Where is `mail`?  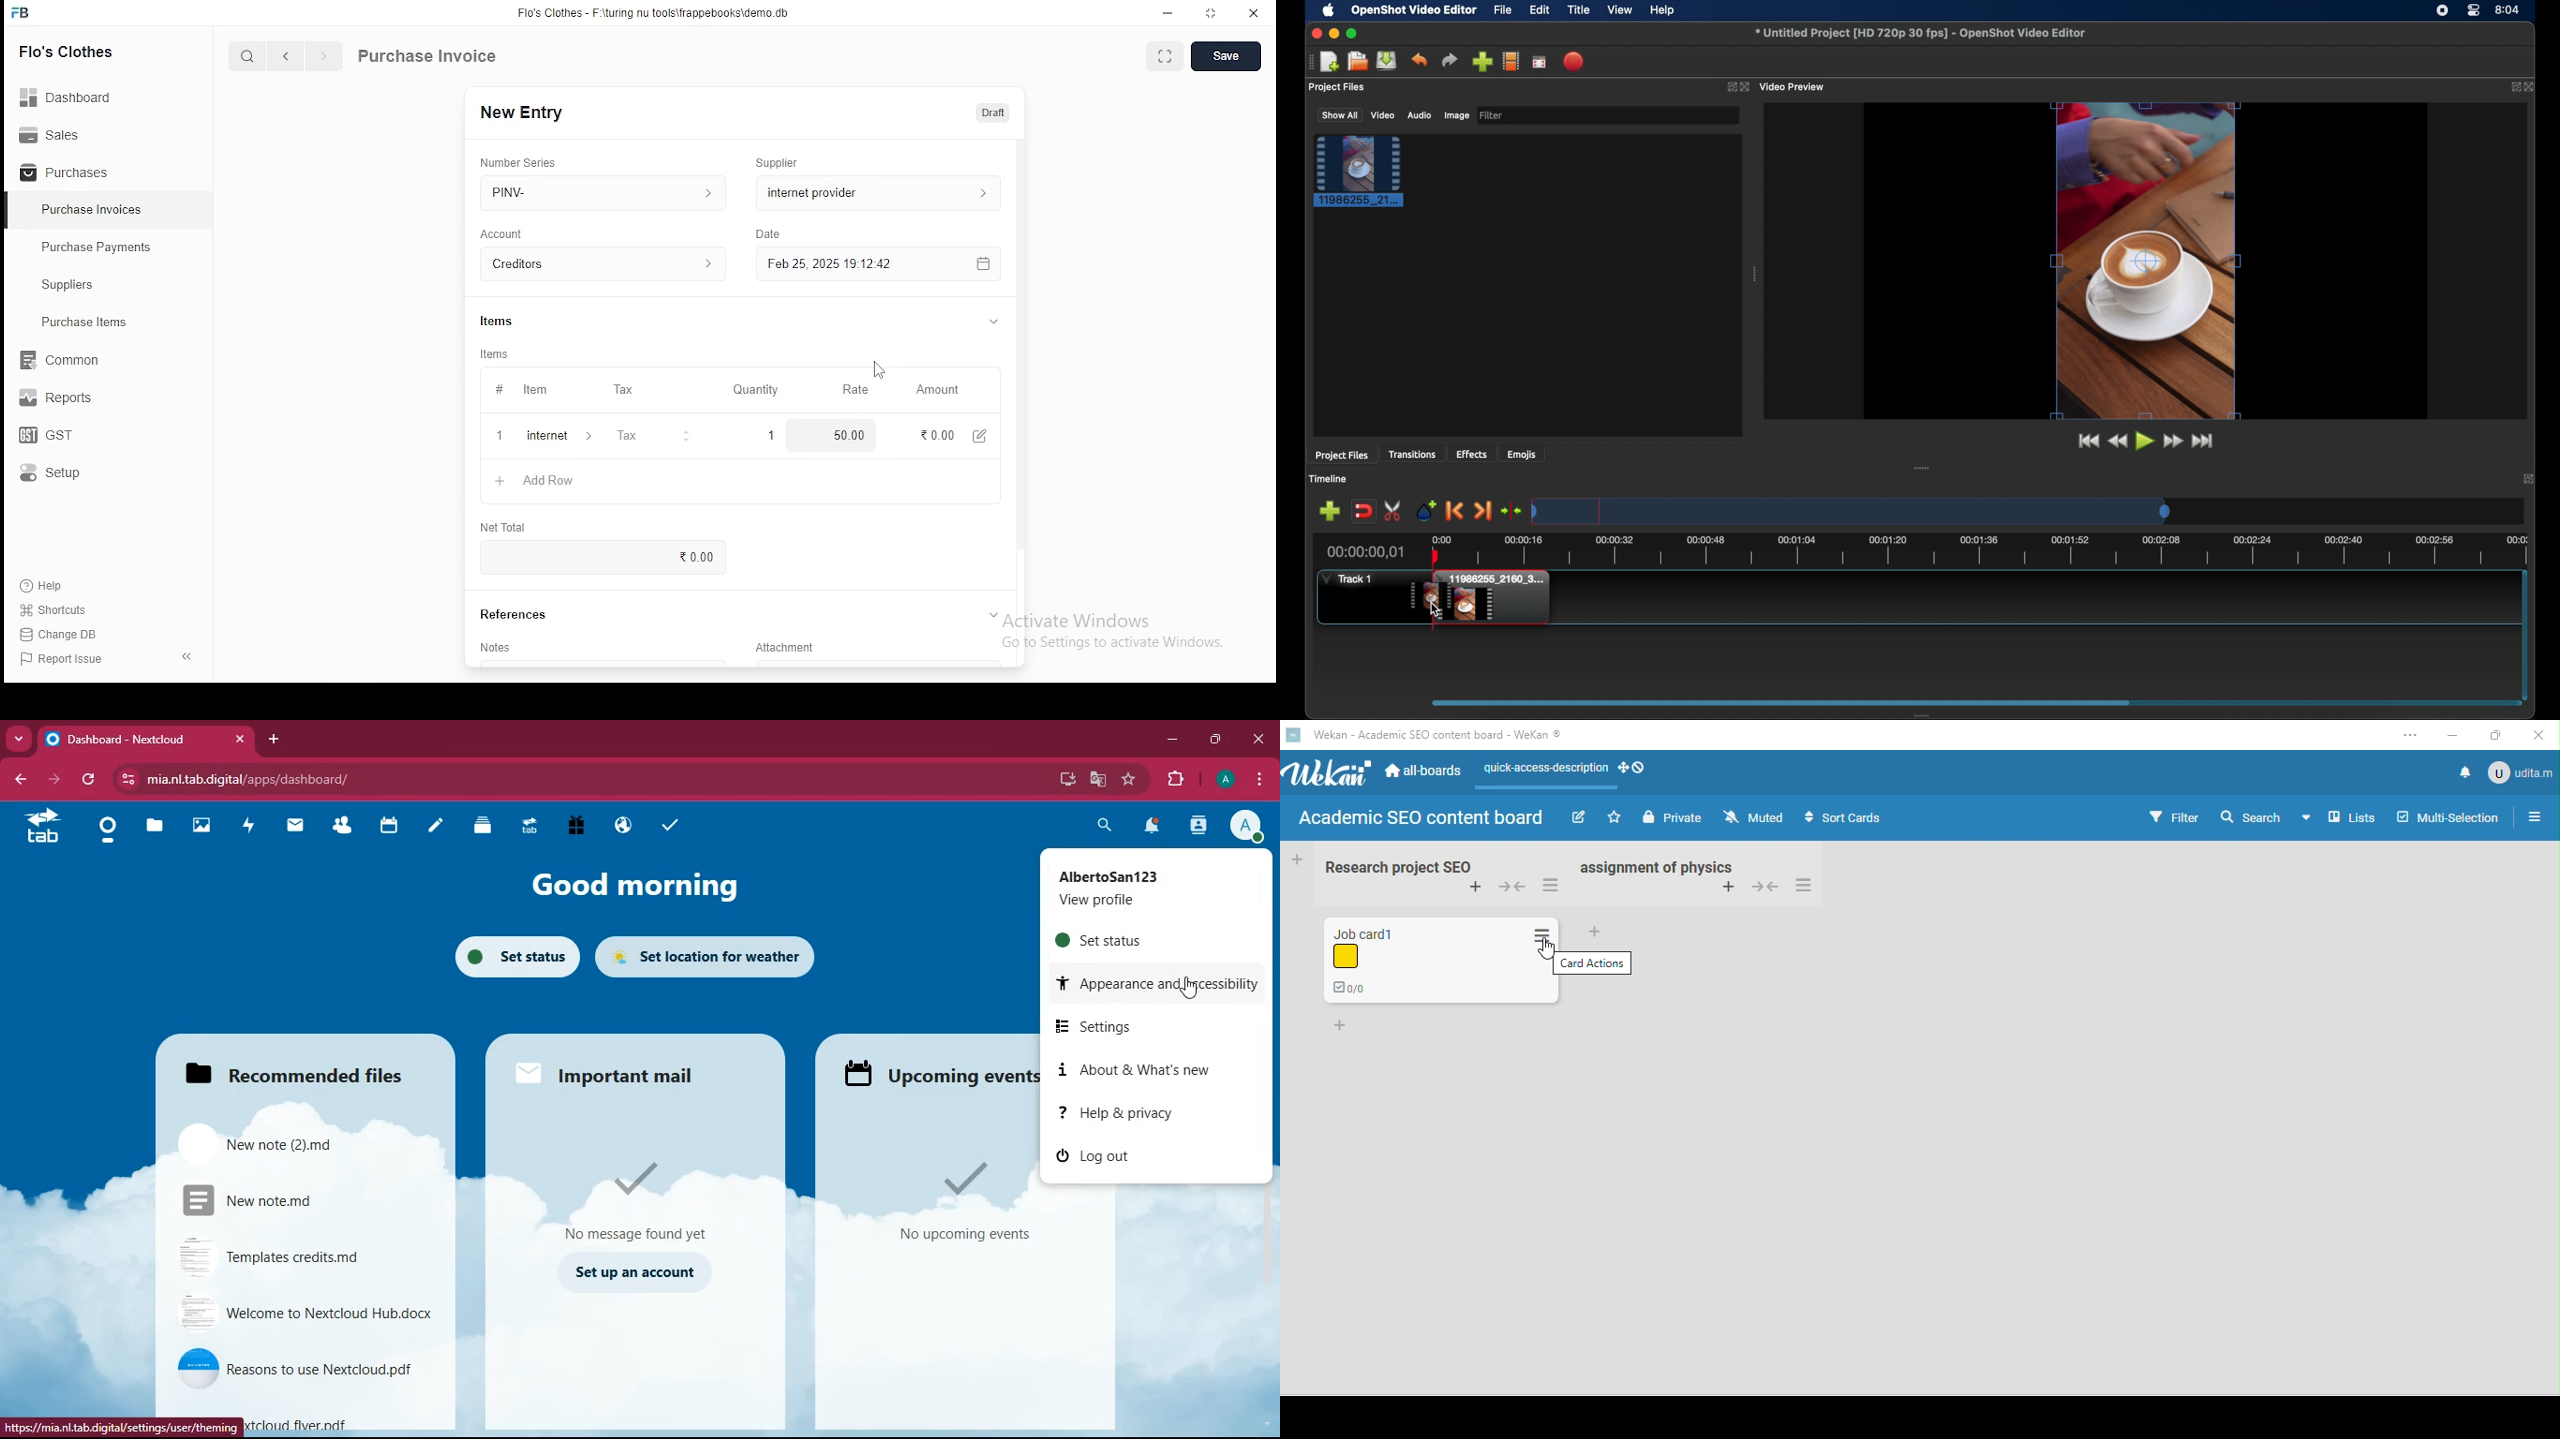
mail is located at coordinates (628, 1074).